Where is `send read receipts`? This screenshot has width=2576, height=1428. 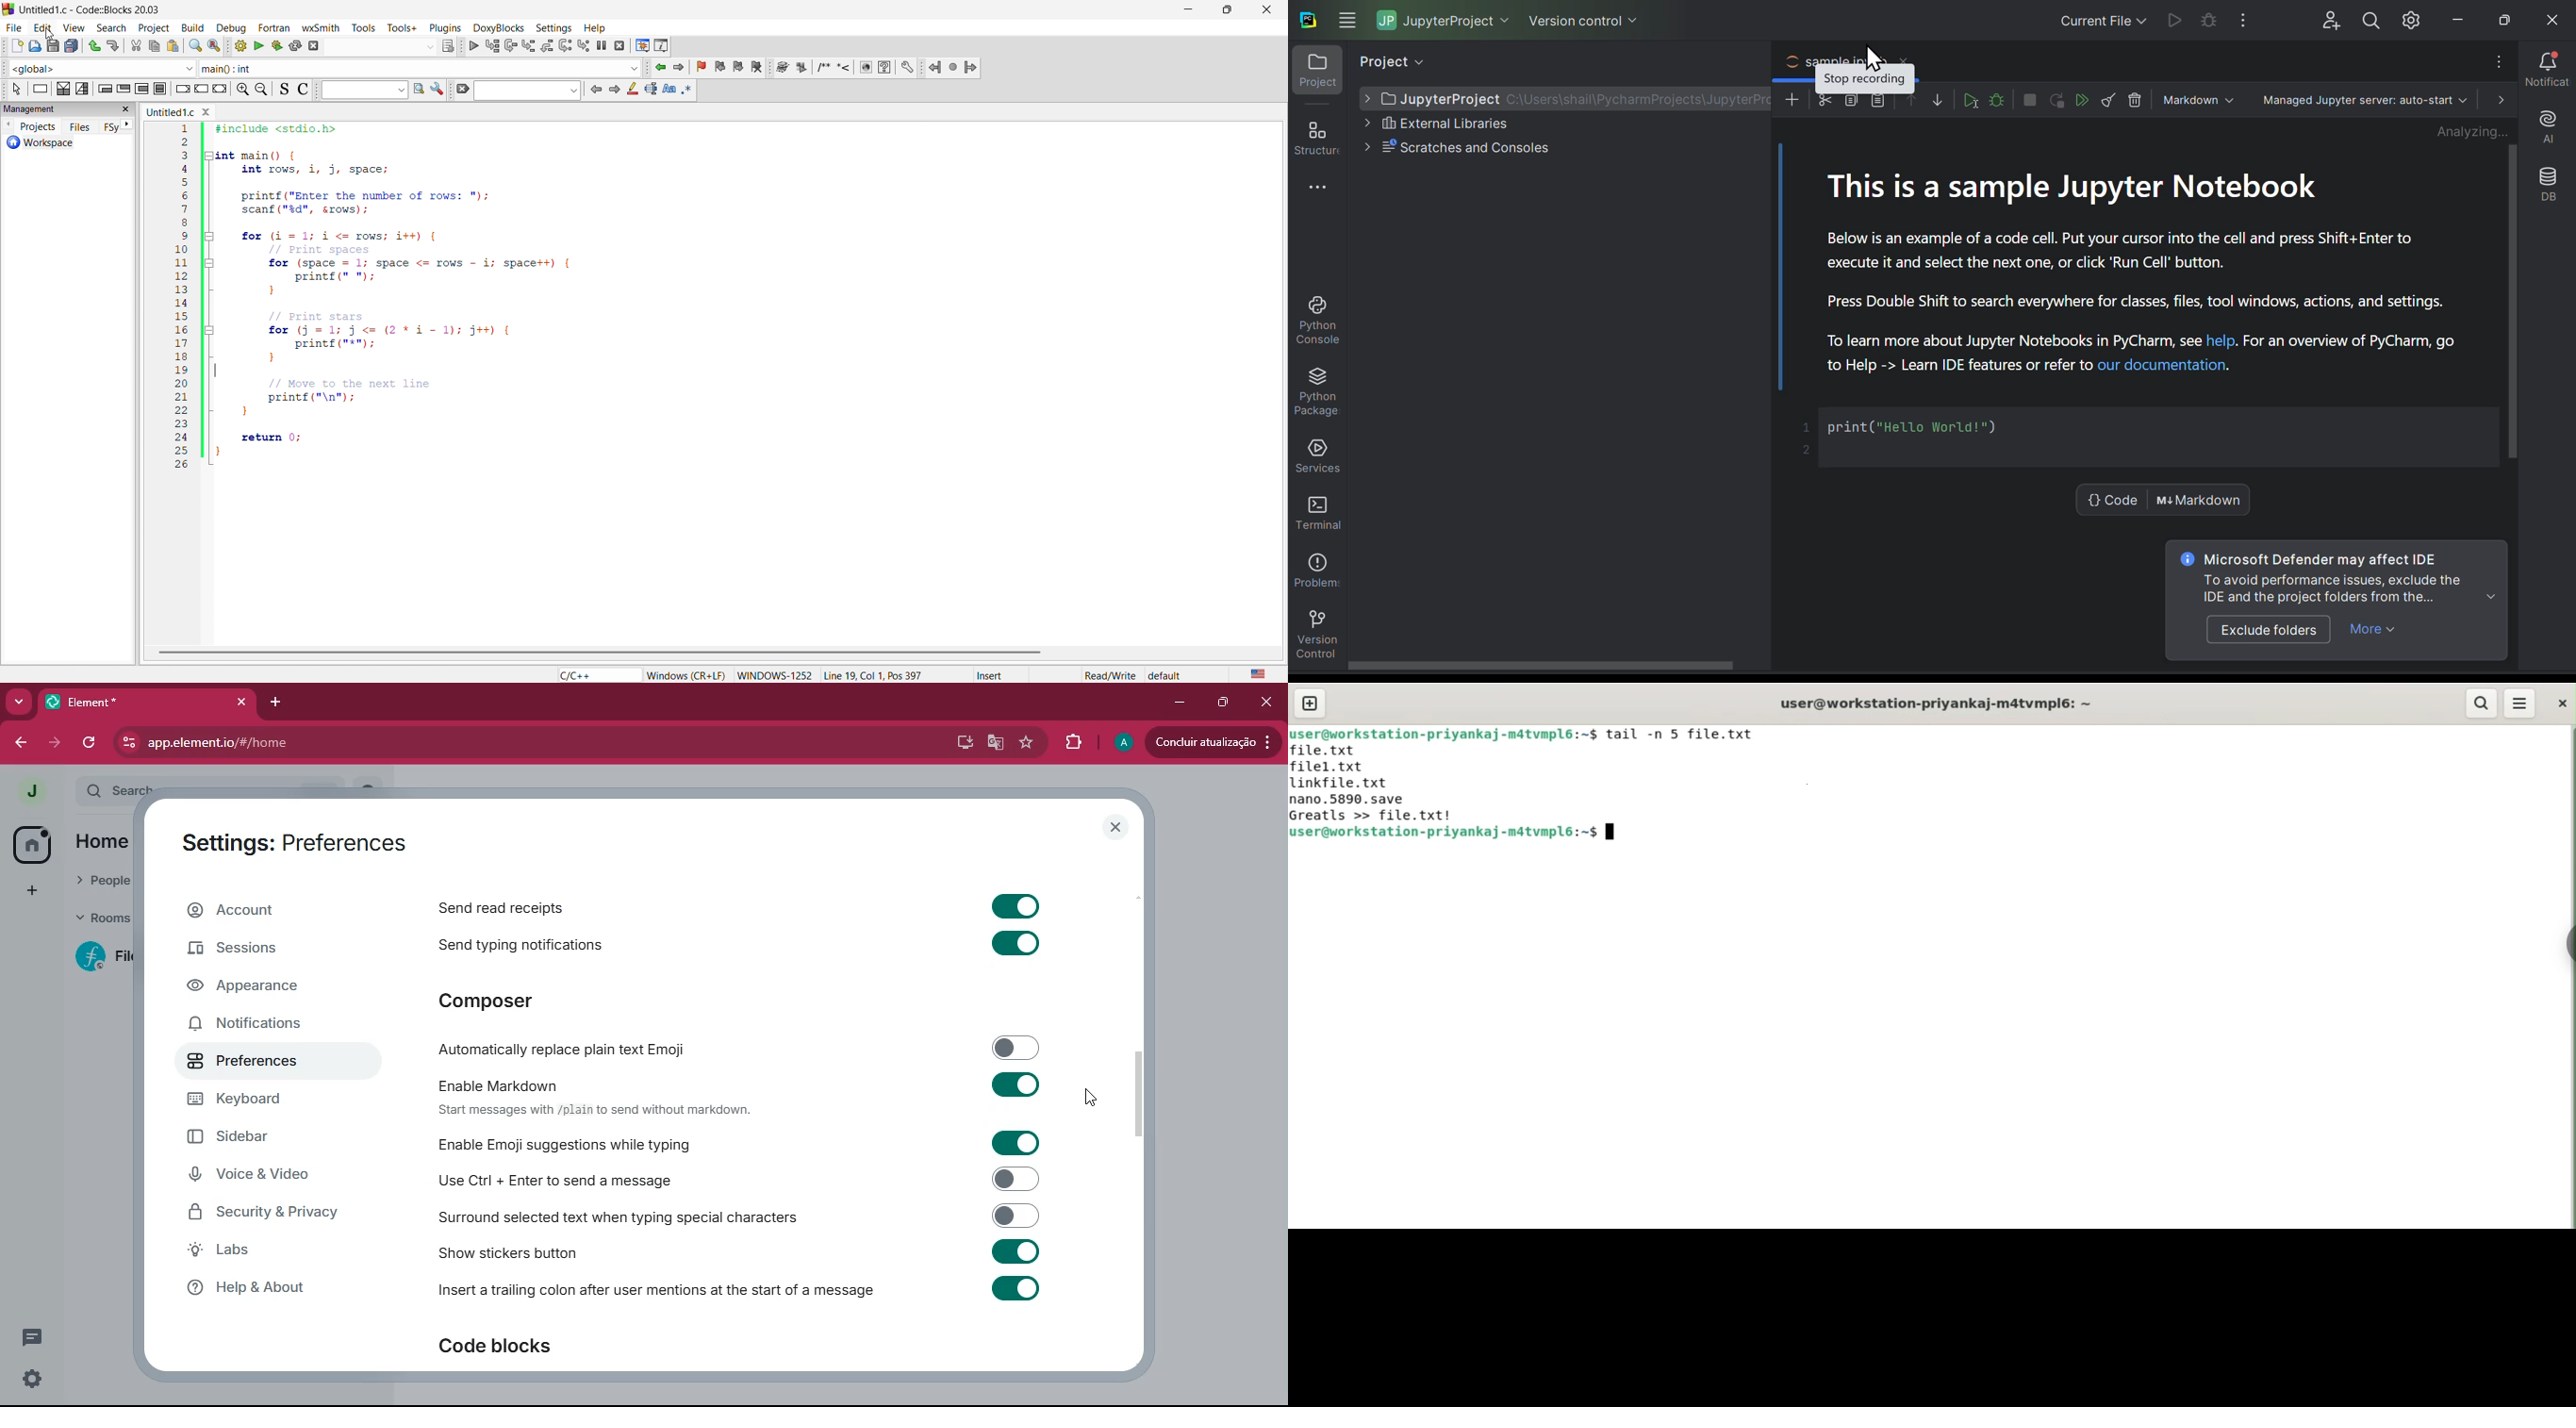
send read receipts is located at coordinates (542, 909).